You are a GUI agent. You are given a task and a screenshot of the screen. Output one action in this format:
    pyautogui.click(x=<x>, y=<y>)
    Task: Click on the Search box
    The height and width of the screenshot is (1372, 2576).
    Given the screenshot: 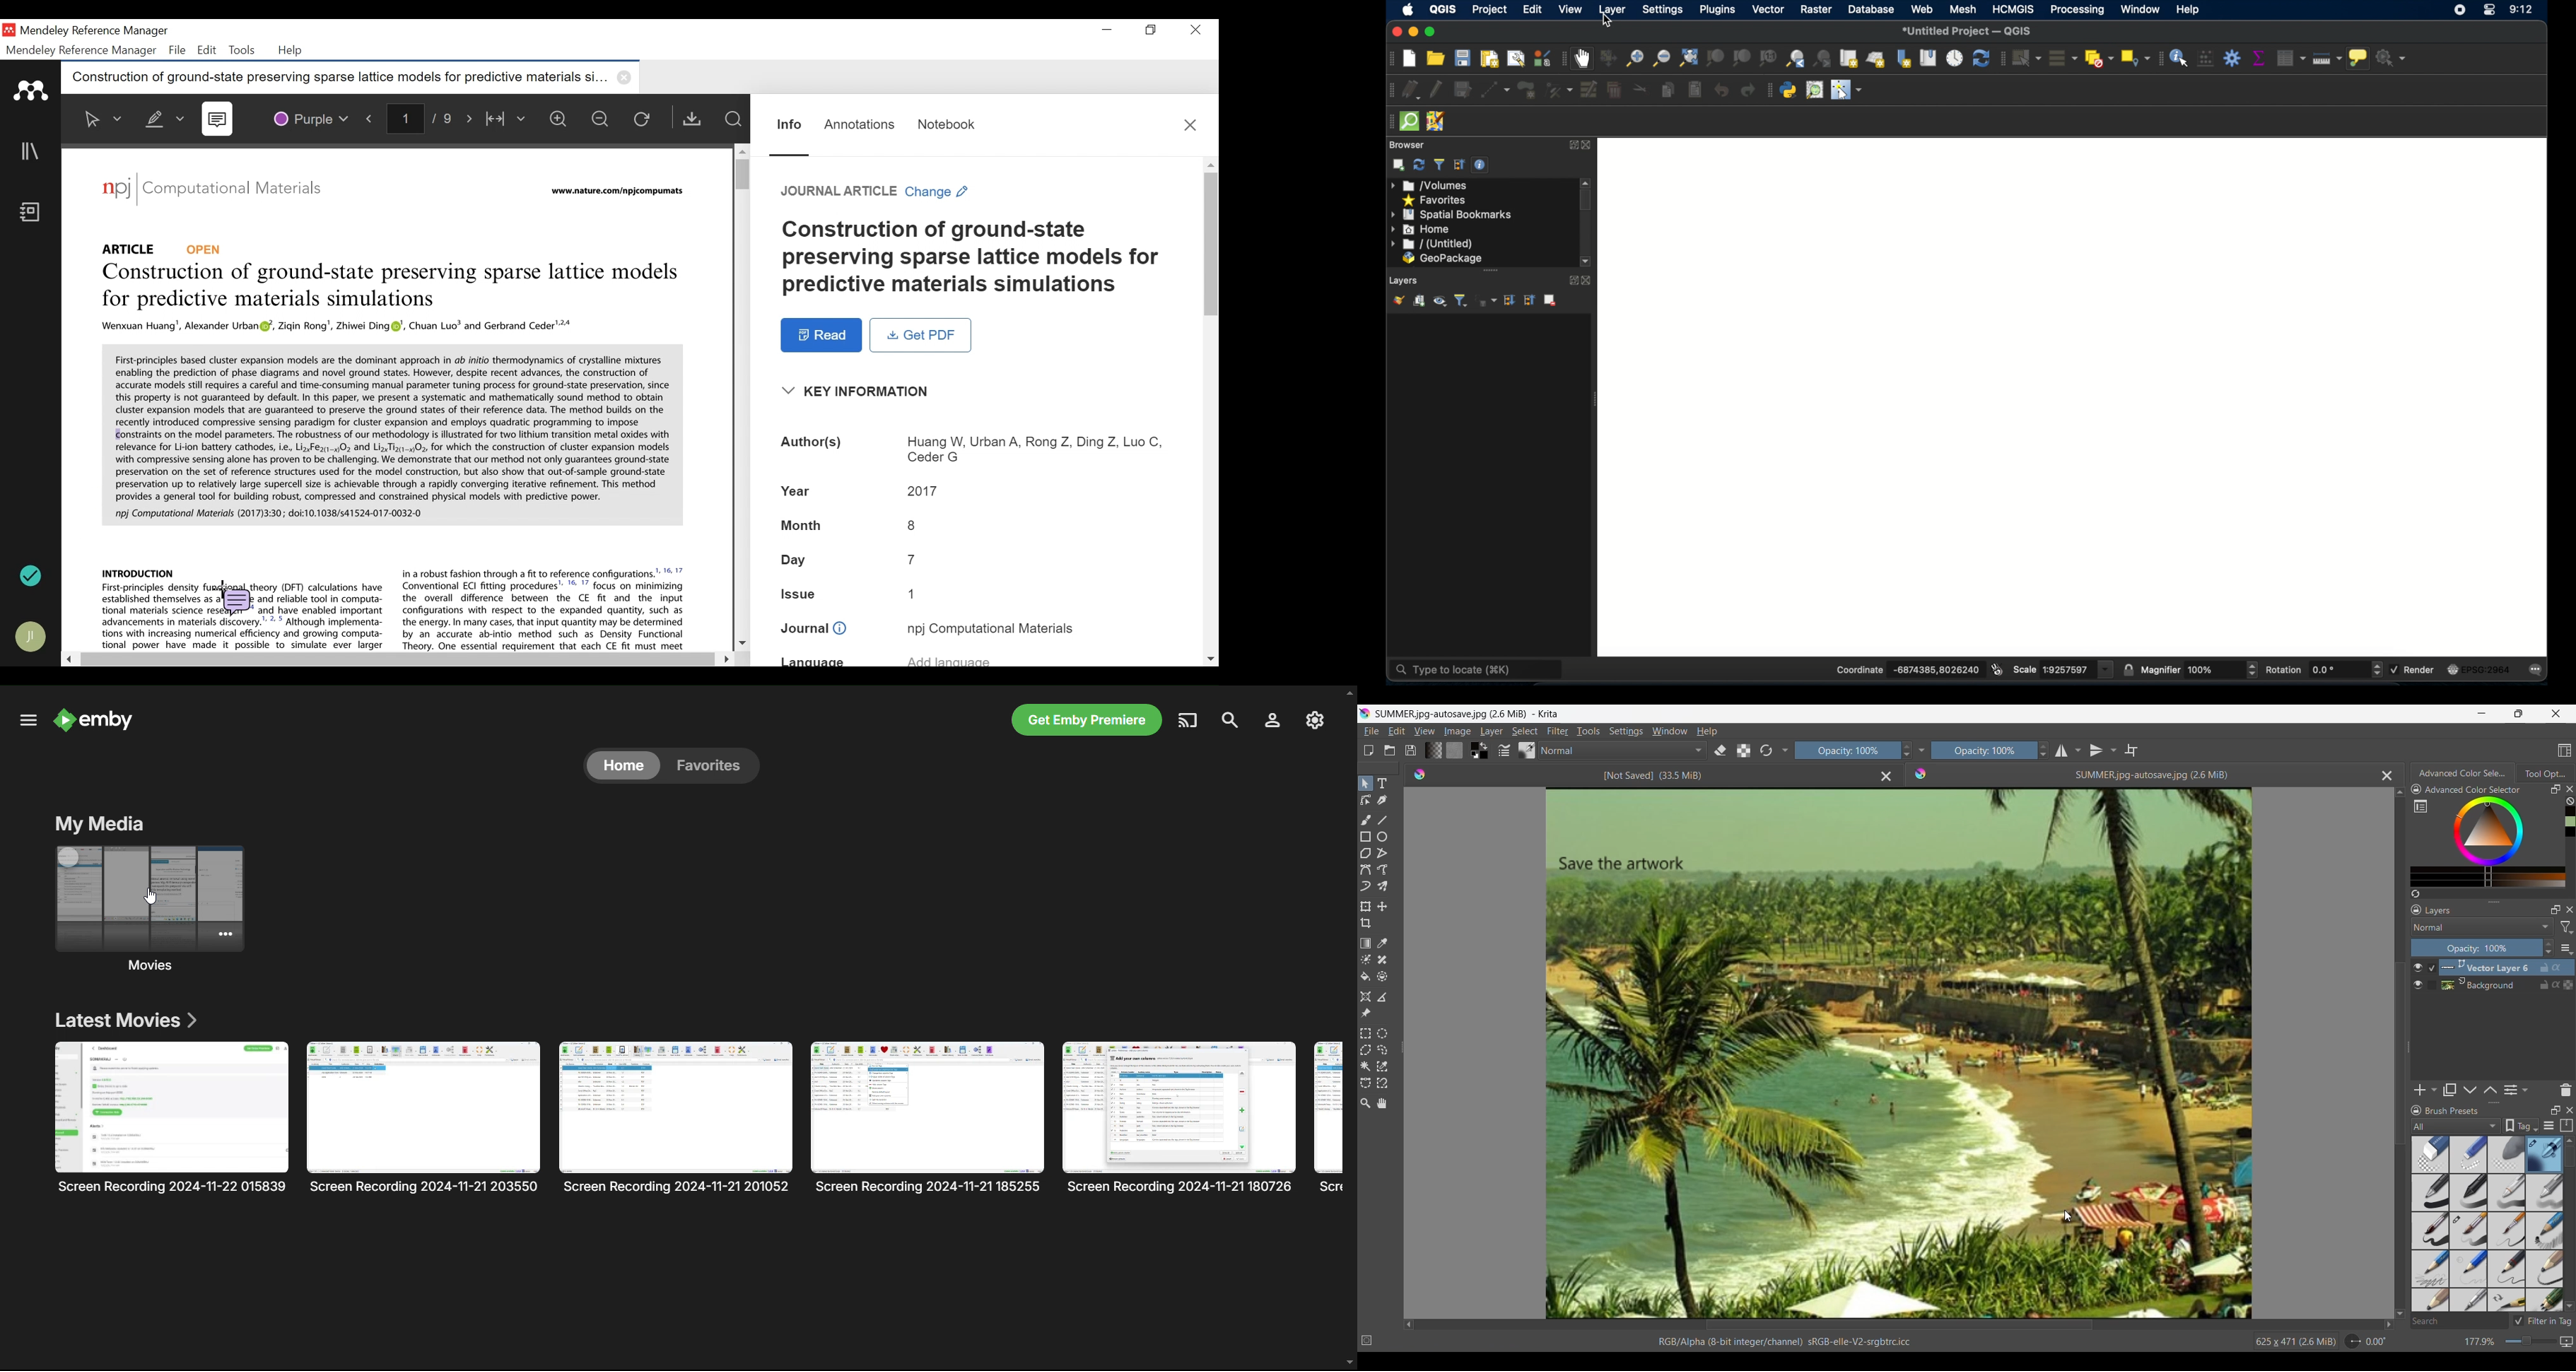 What is the action you would take?
    pyautogui.click(x=2459, y=1321)
    